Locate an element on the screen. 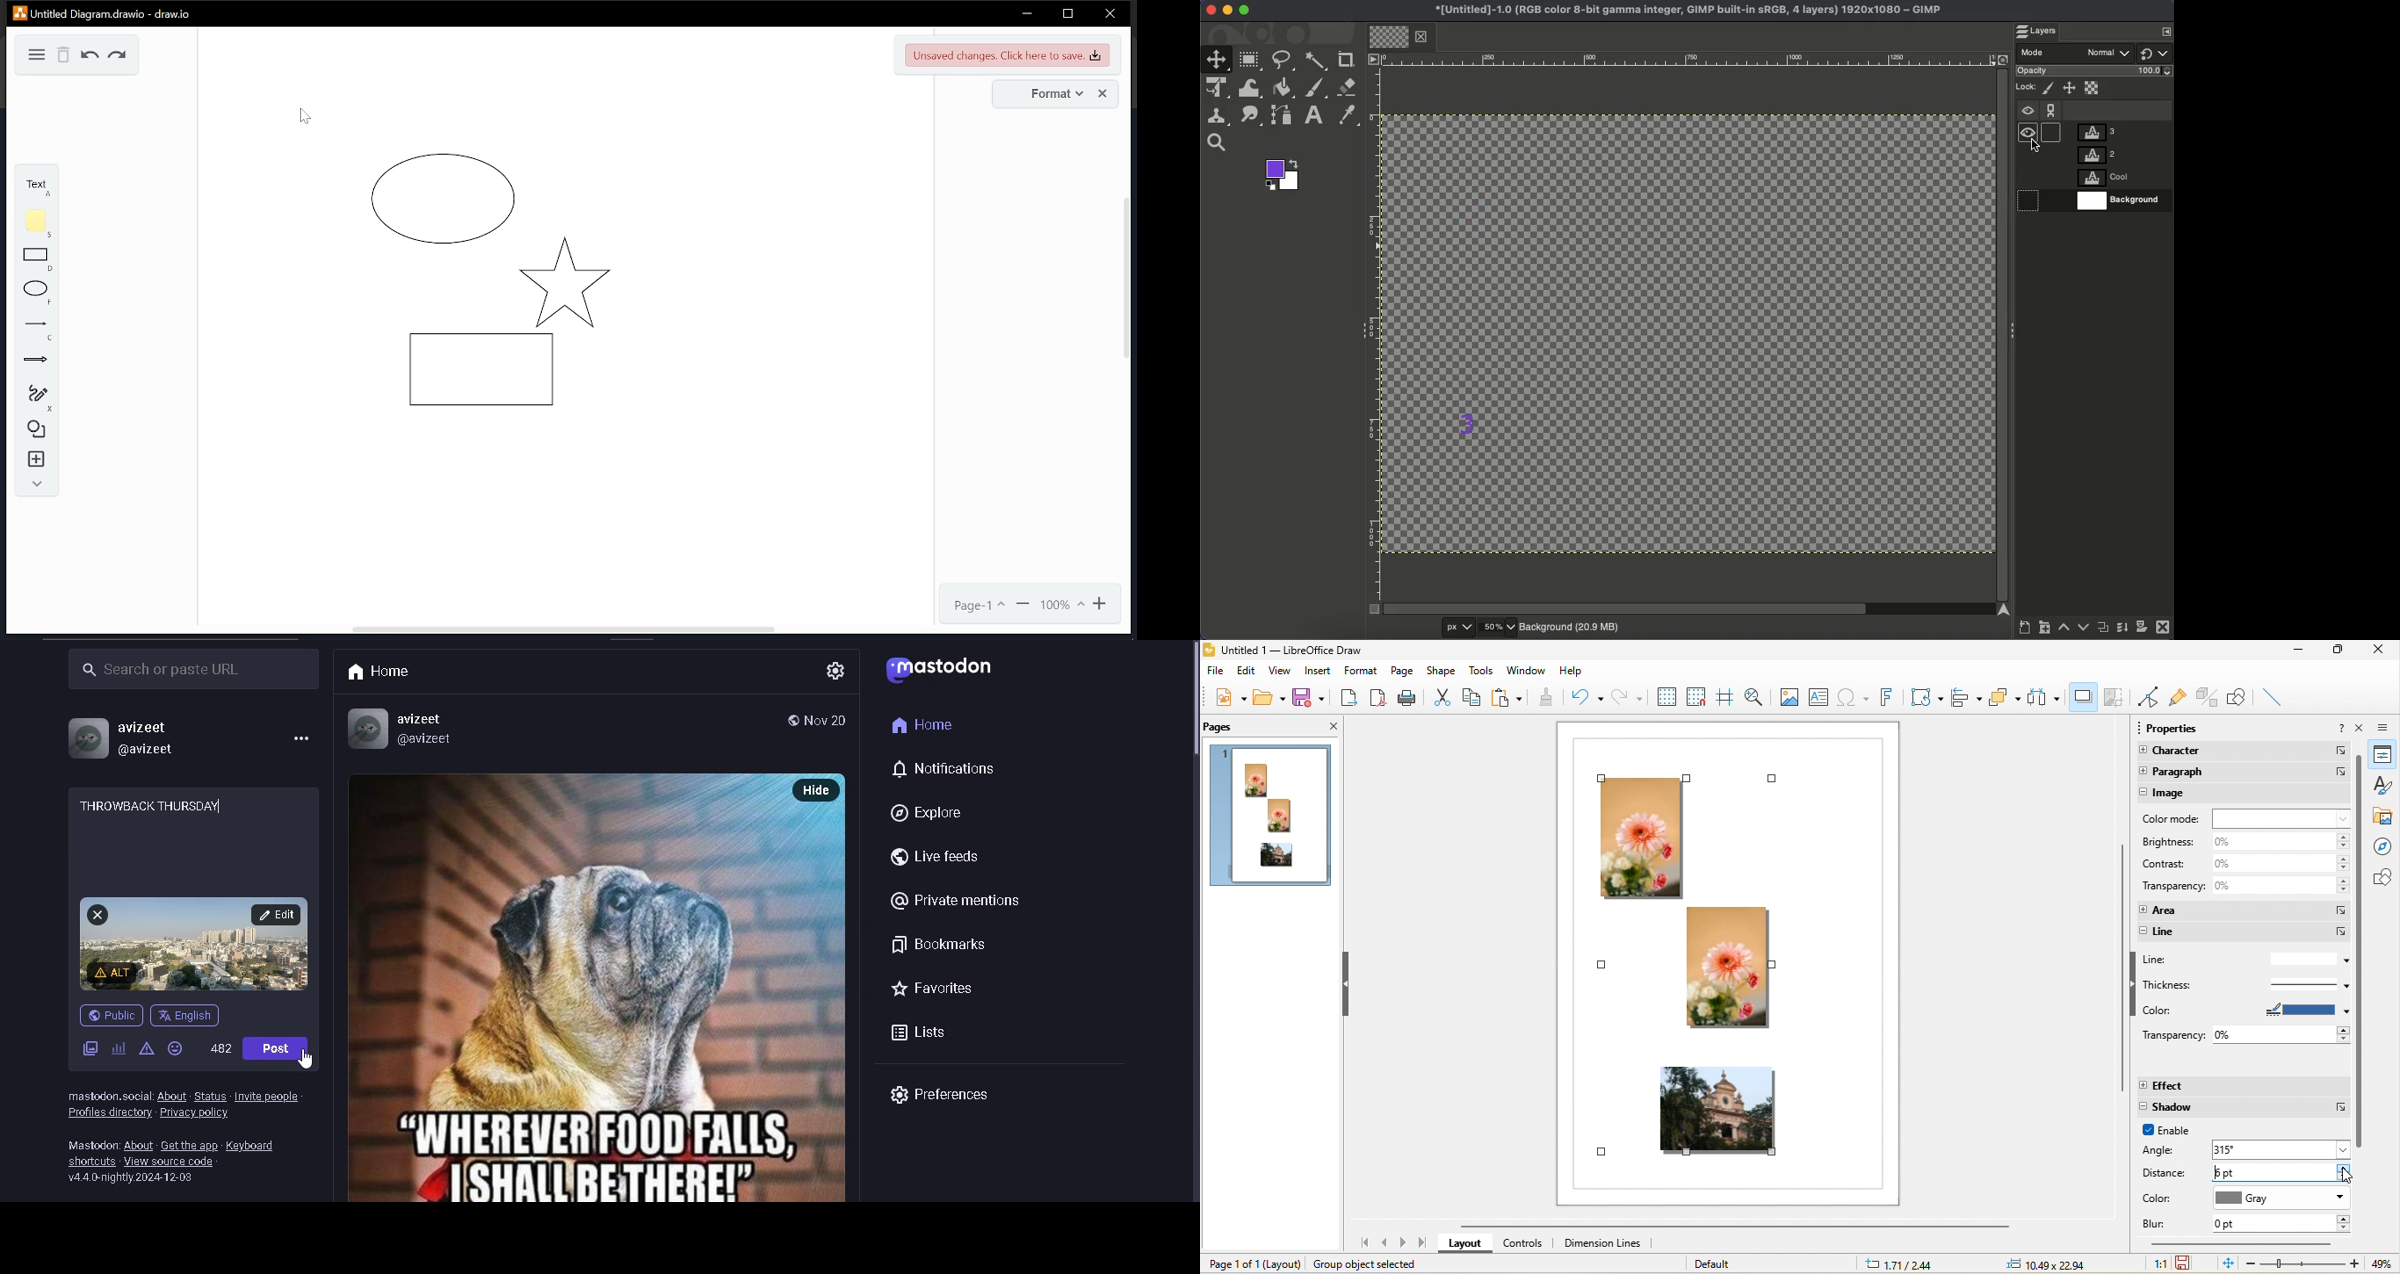 The height and width of the screenshot is (1288, 2408). transparency 0% is located at coordinates (2245, 1034).